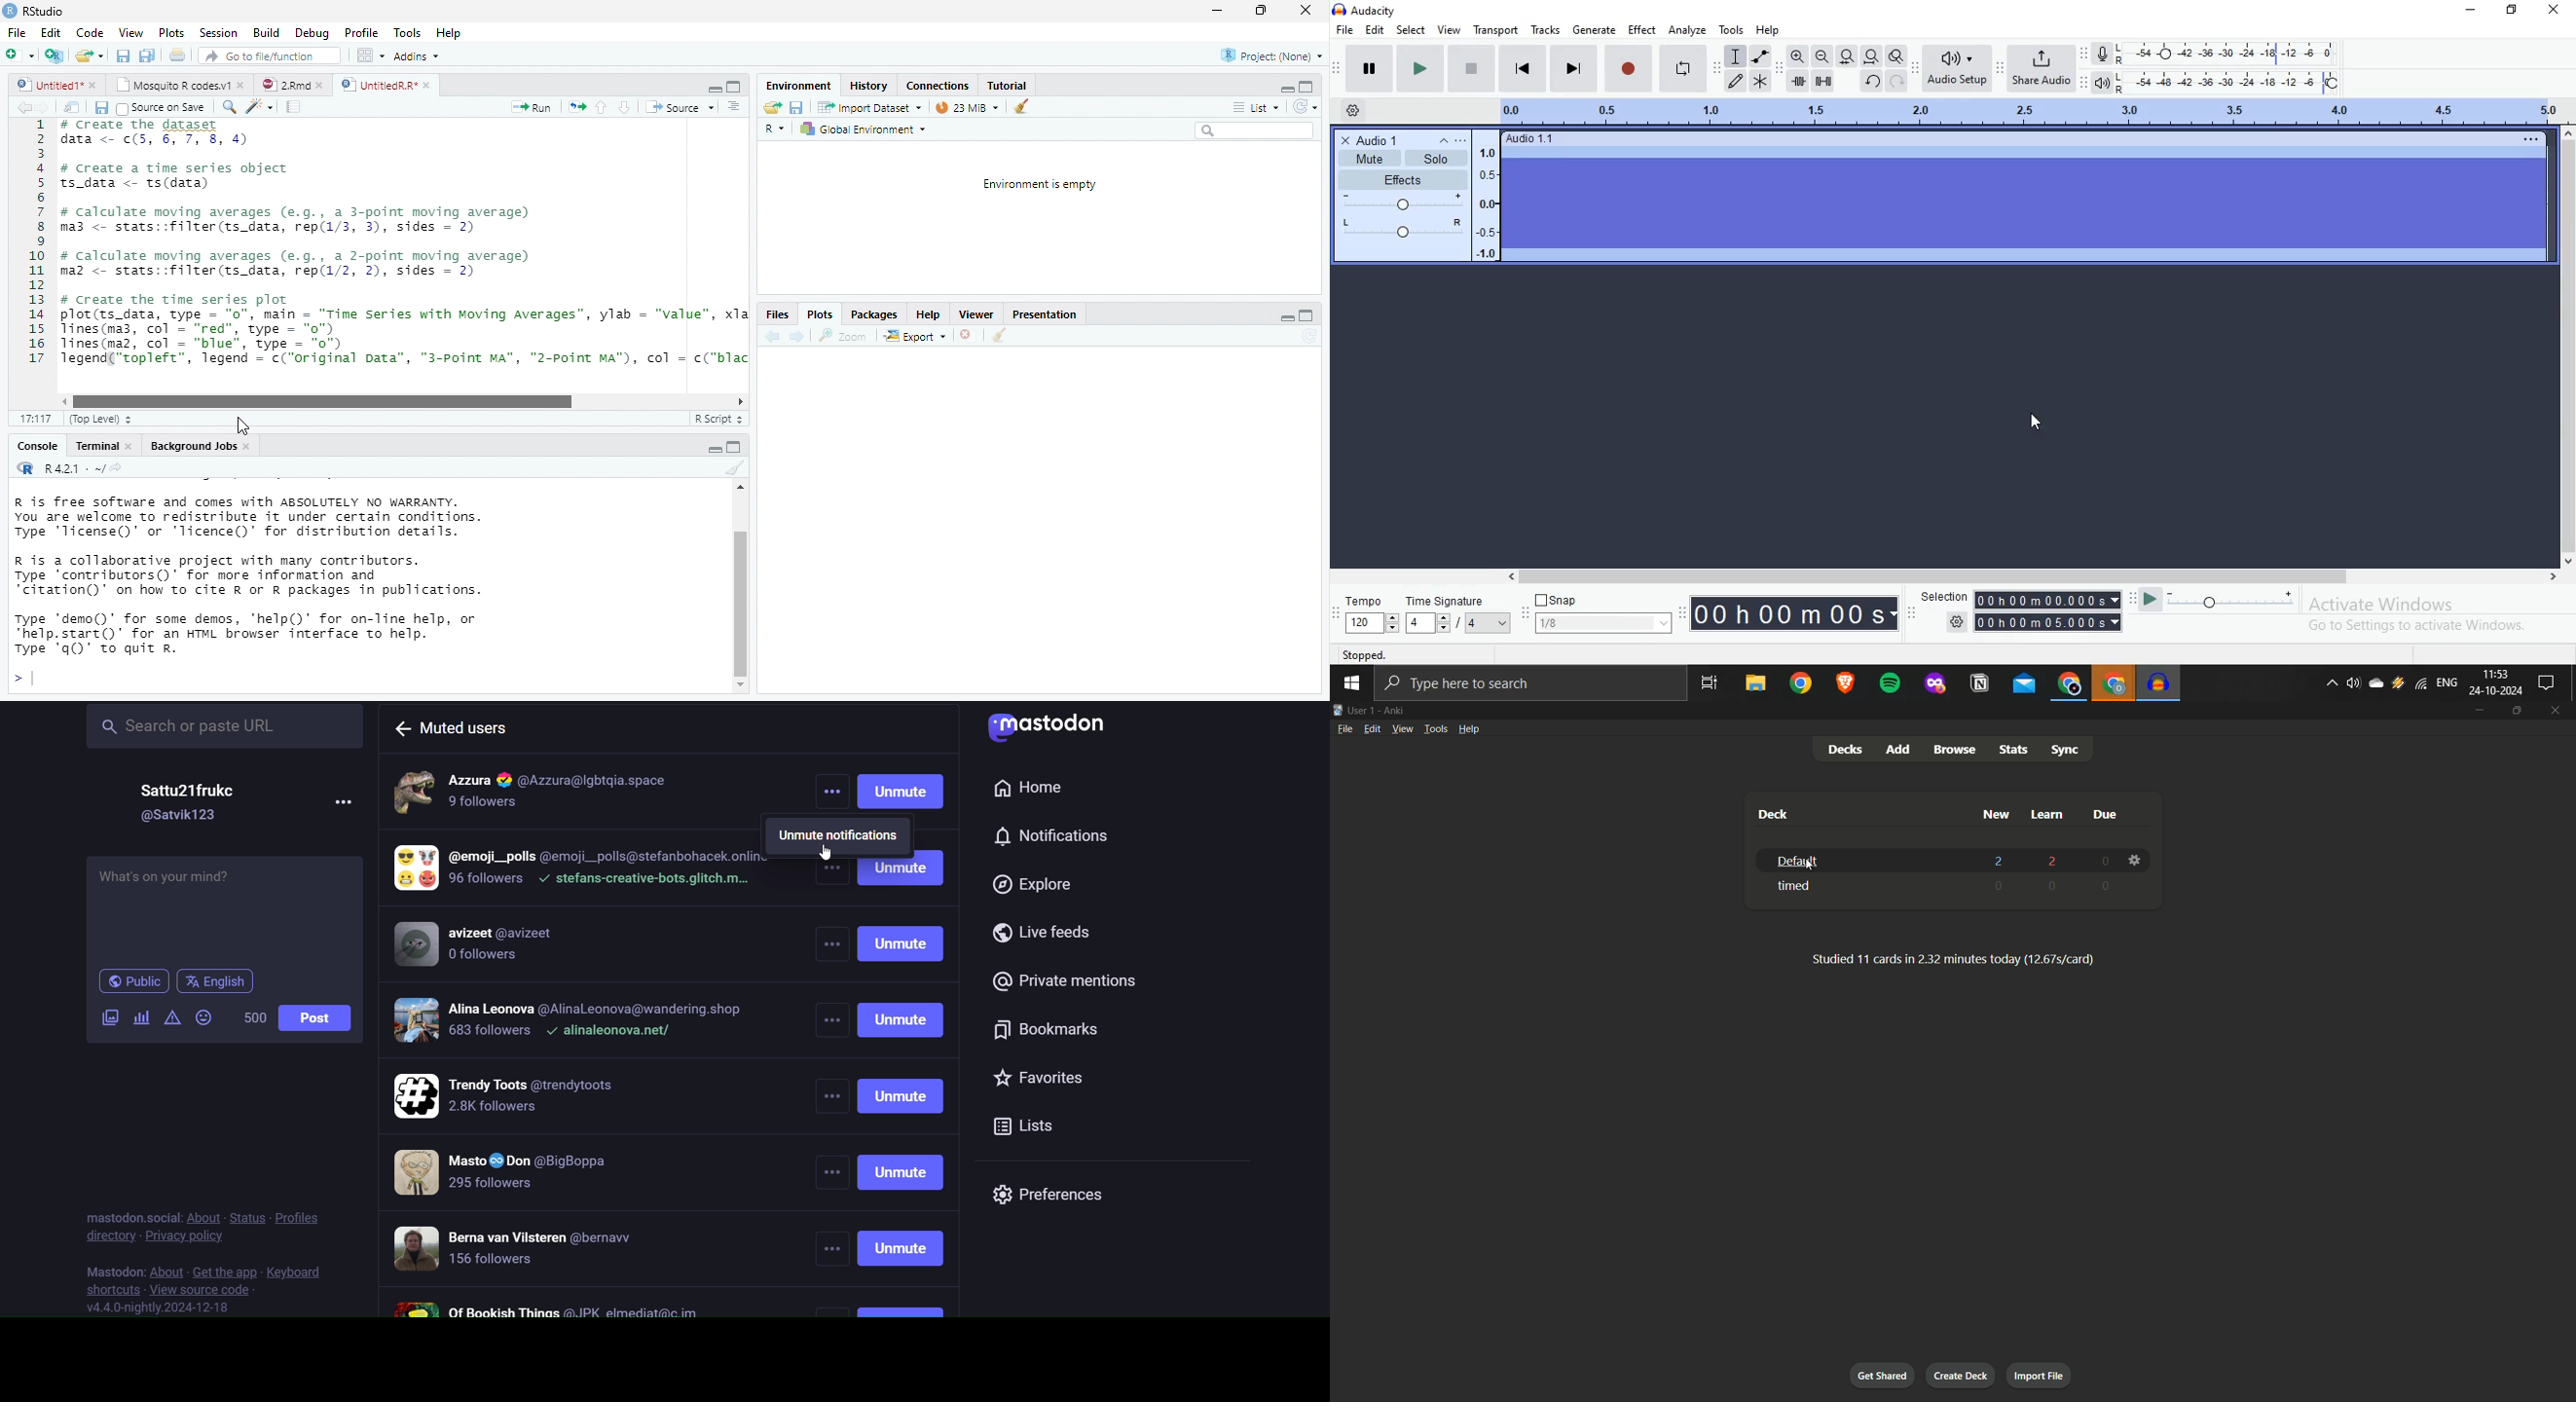 The width and height of the screenshot is (2576, 1428). What do you see at coordinates (1449, 29) in the screenshot?
I see `View` at bounding box center [1449, 29].